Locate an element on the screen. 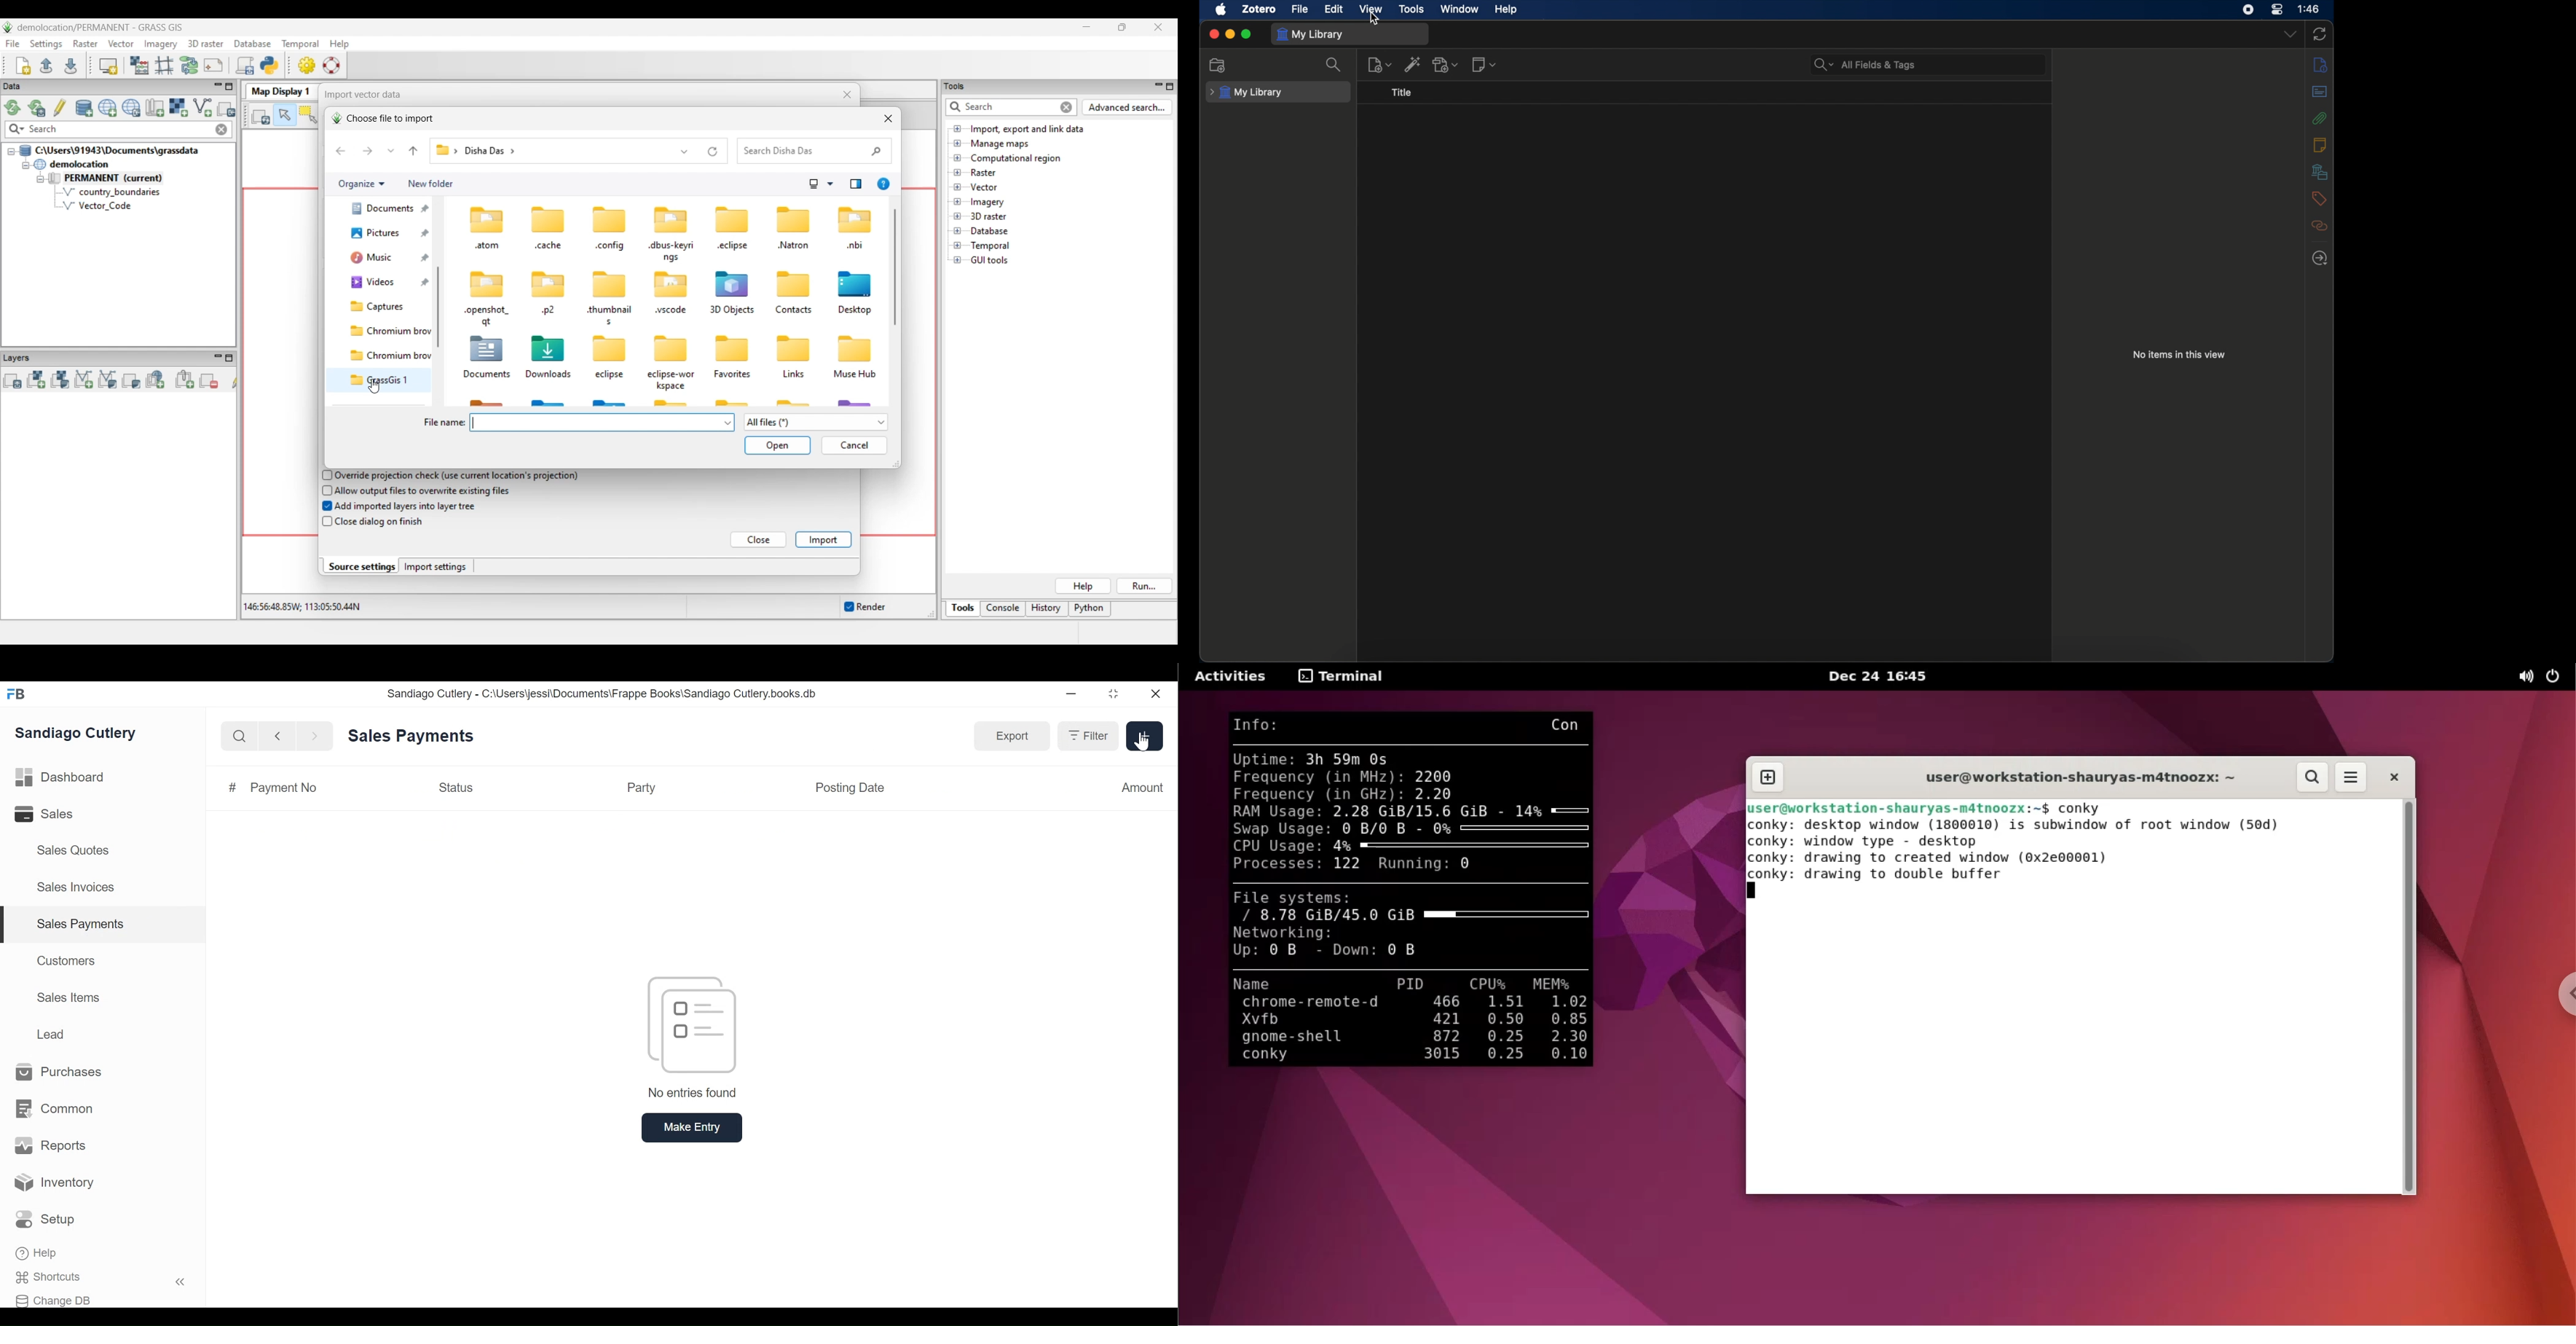 Image resolution: width=2576 pixels, height=1344 pixels. Navigate forward is located at coordinates (315, 735).